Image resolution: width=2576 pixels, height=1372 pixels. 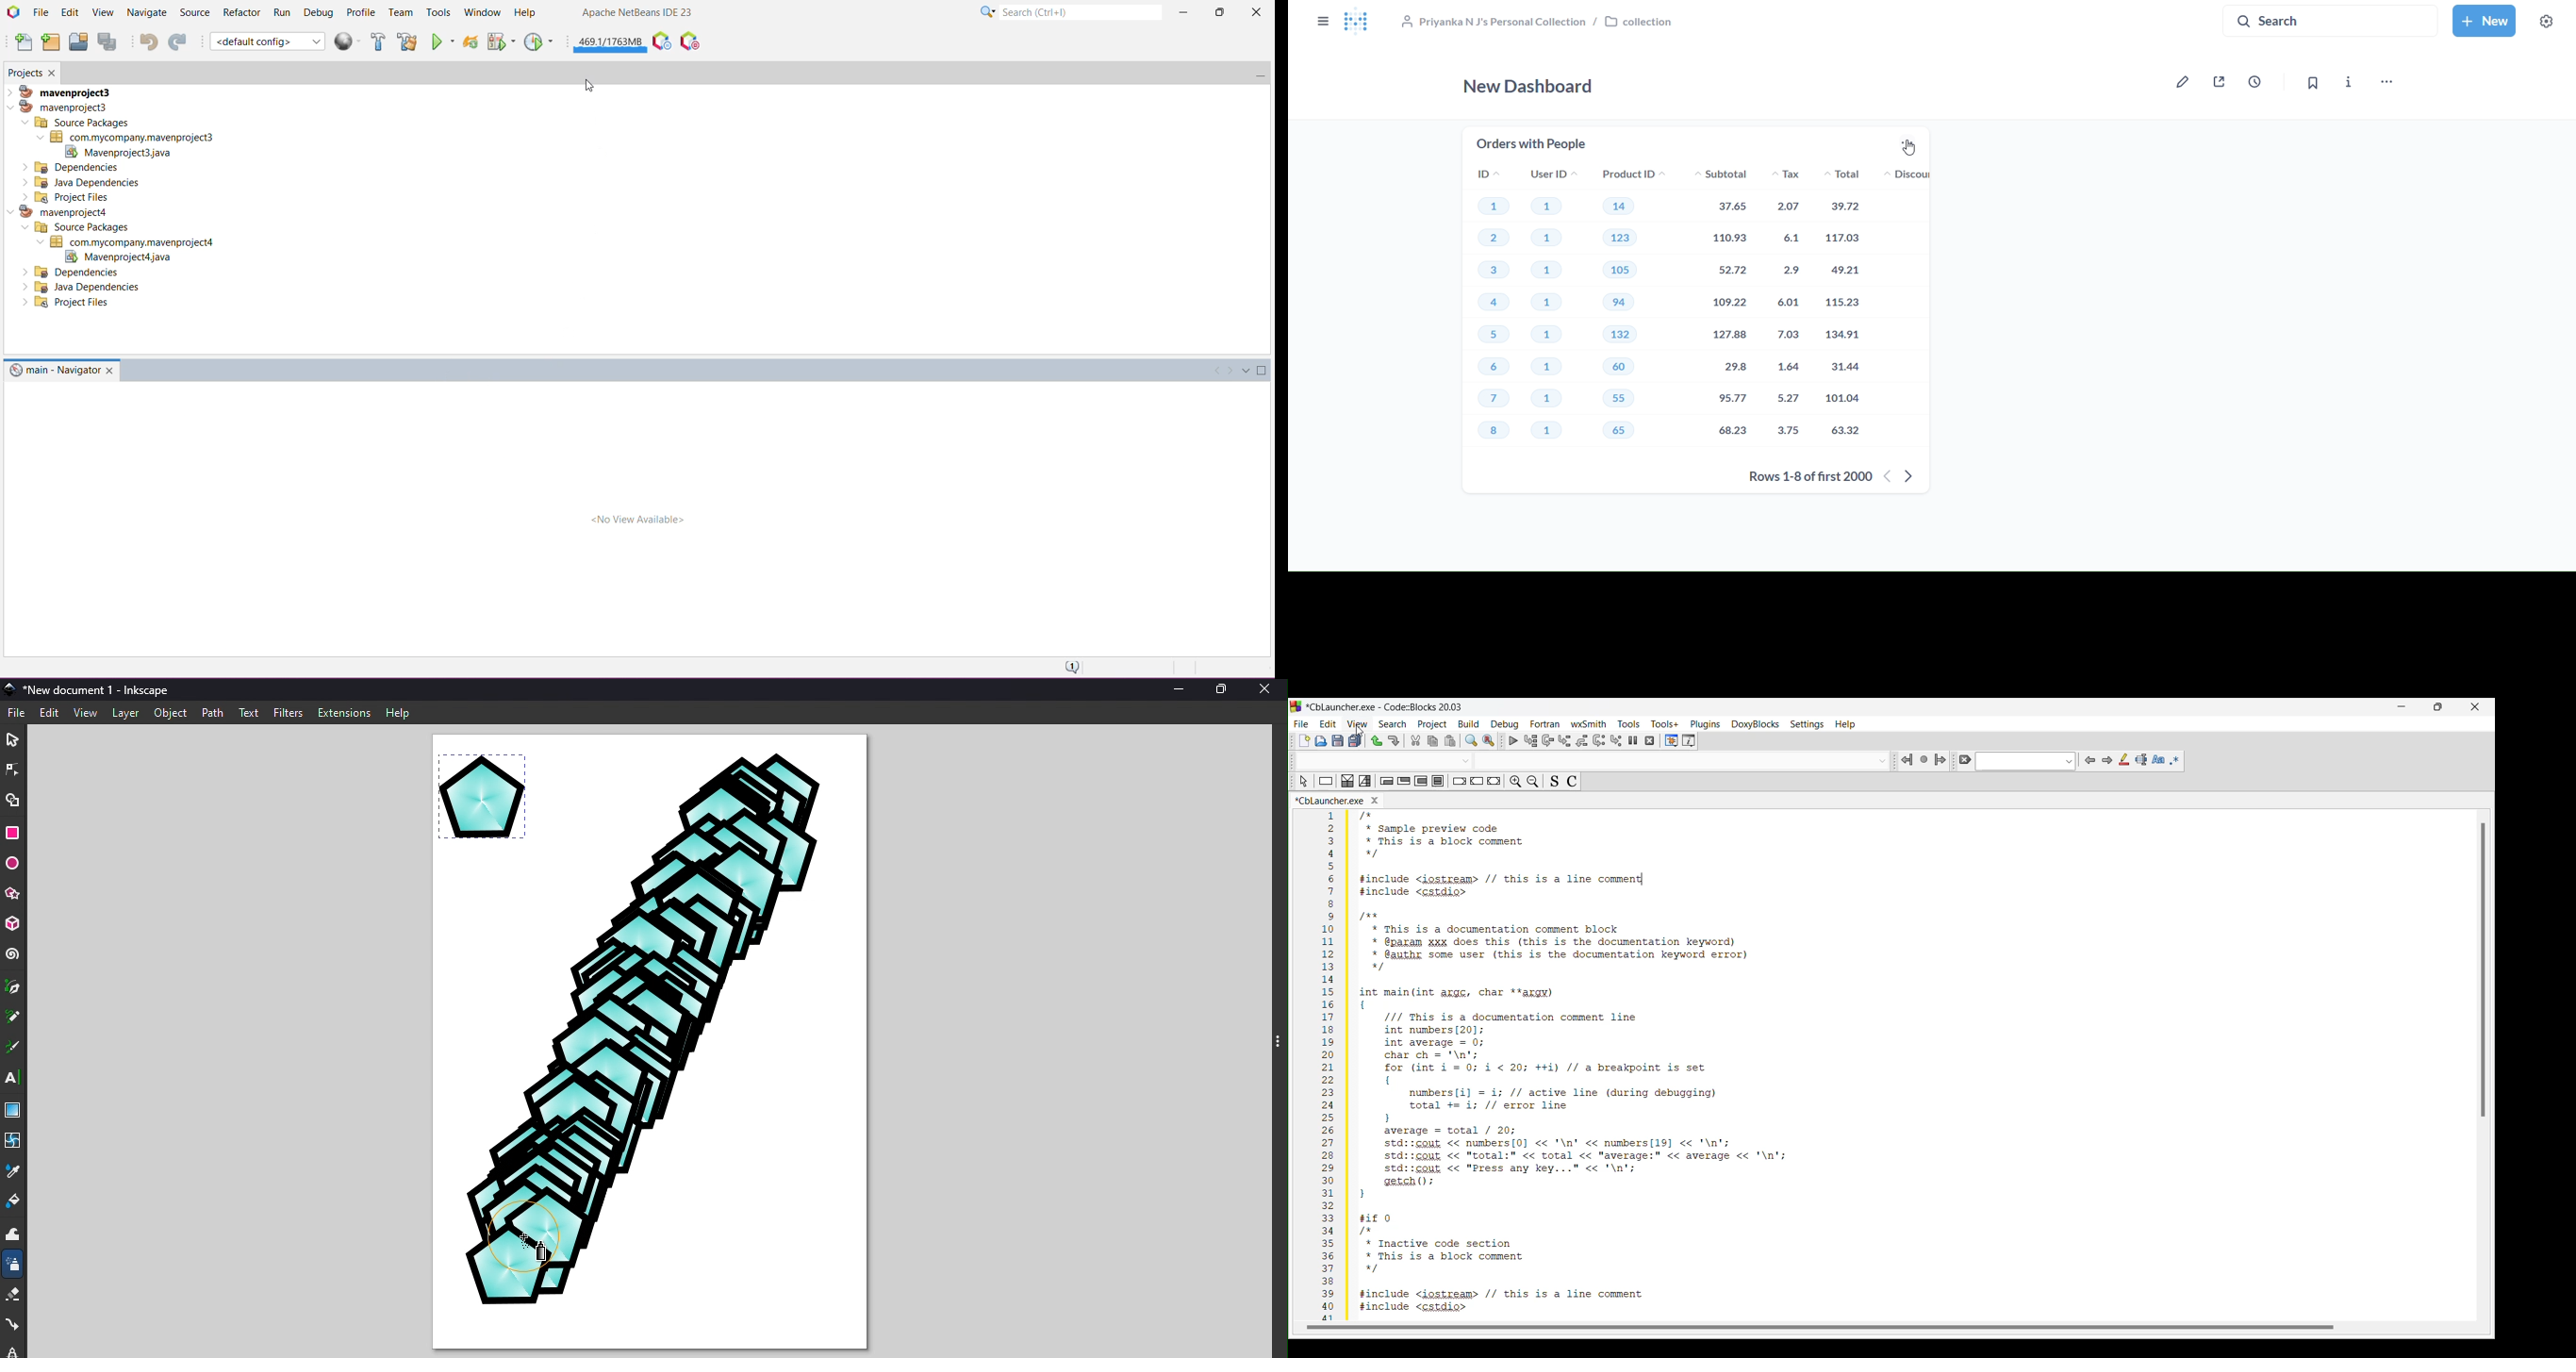 What do you see at coordinates (1460, 781) in the screenshot?
I see `Break instruction` at bounding box center [1460, 781].